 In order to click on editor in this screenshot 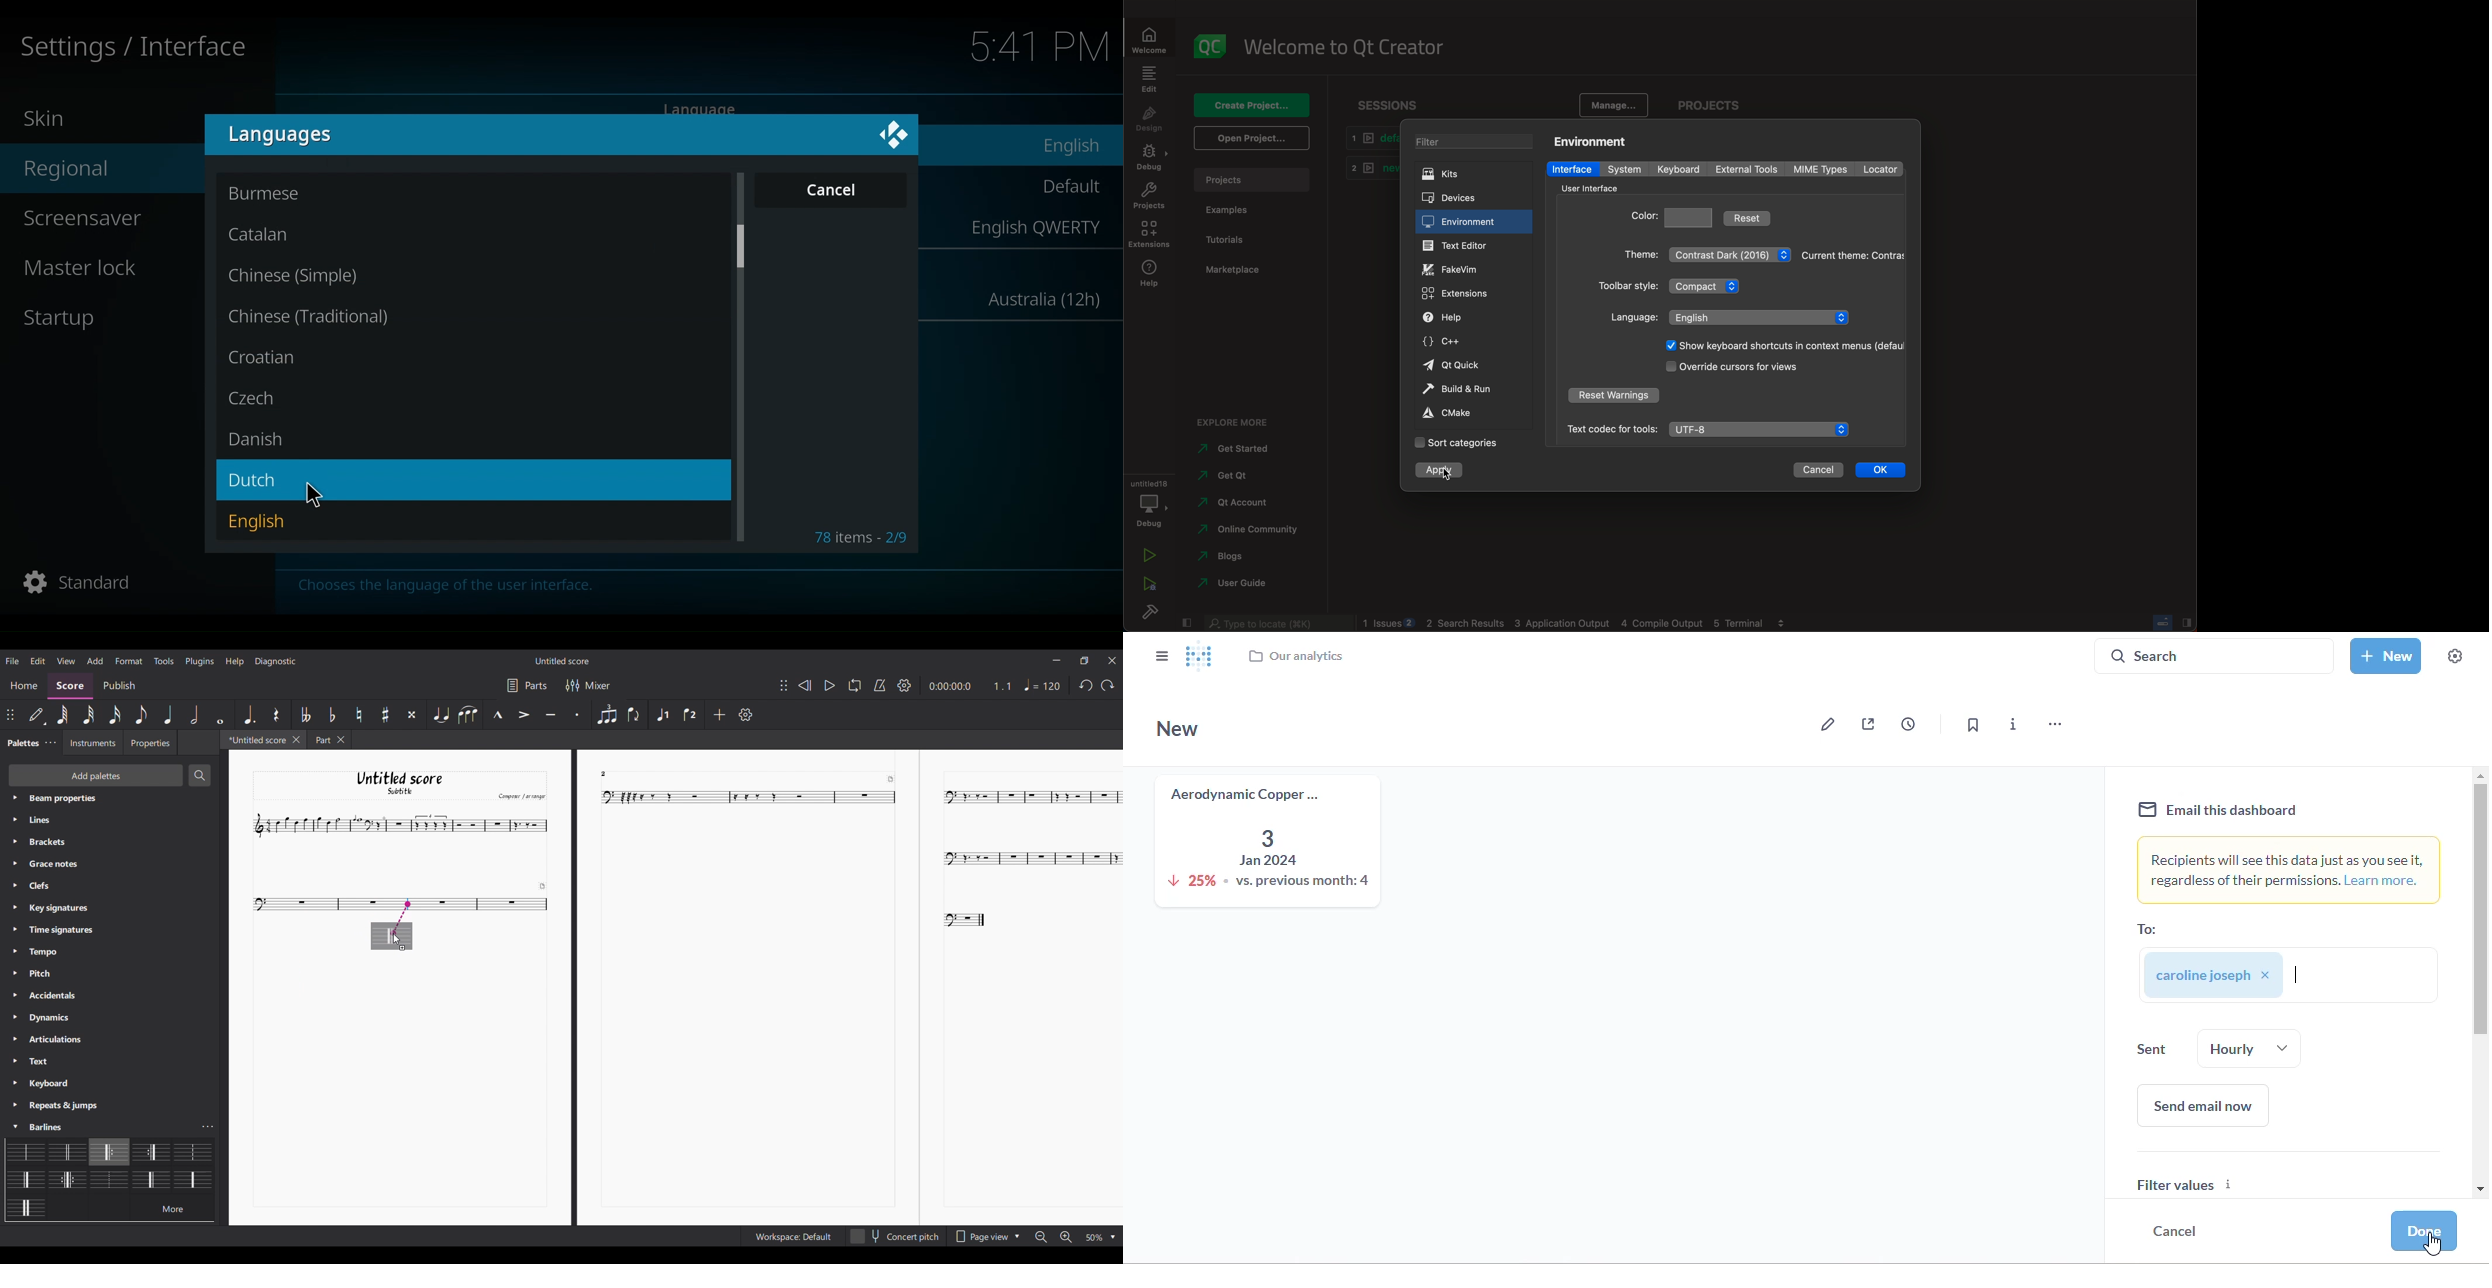, I will do `click(1460, 247)`.